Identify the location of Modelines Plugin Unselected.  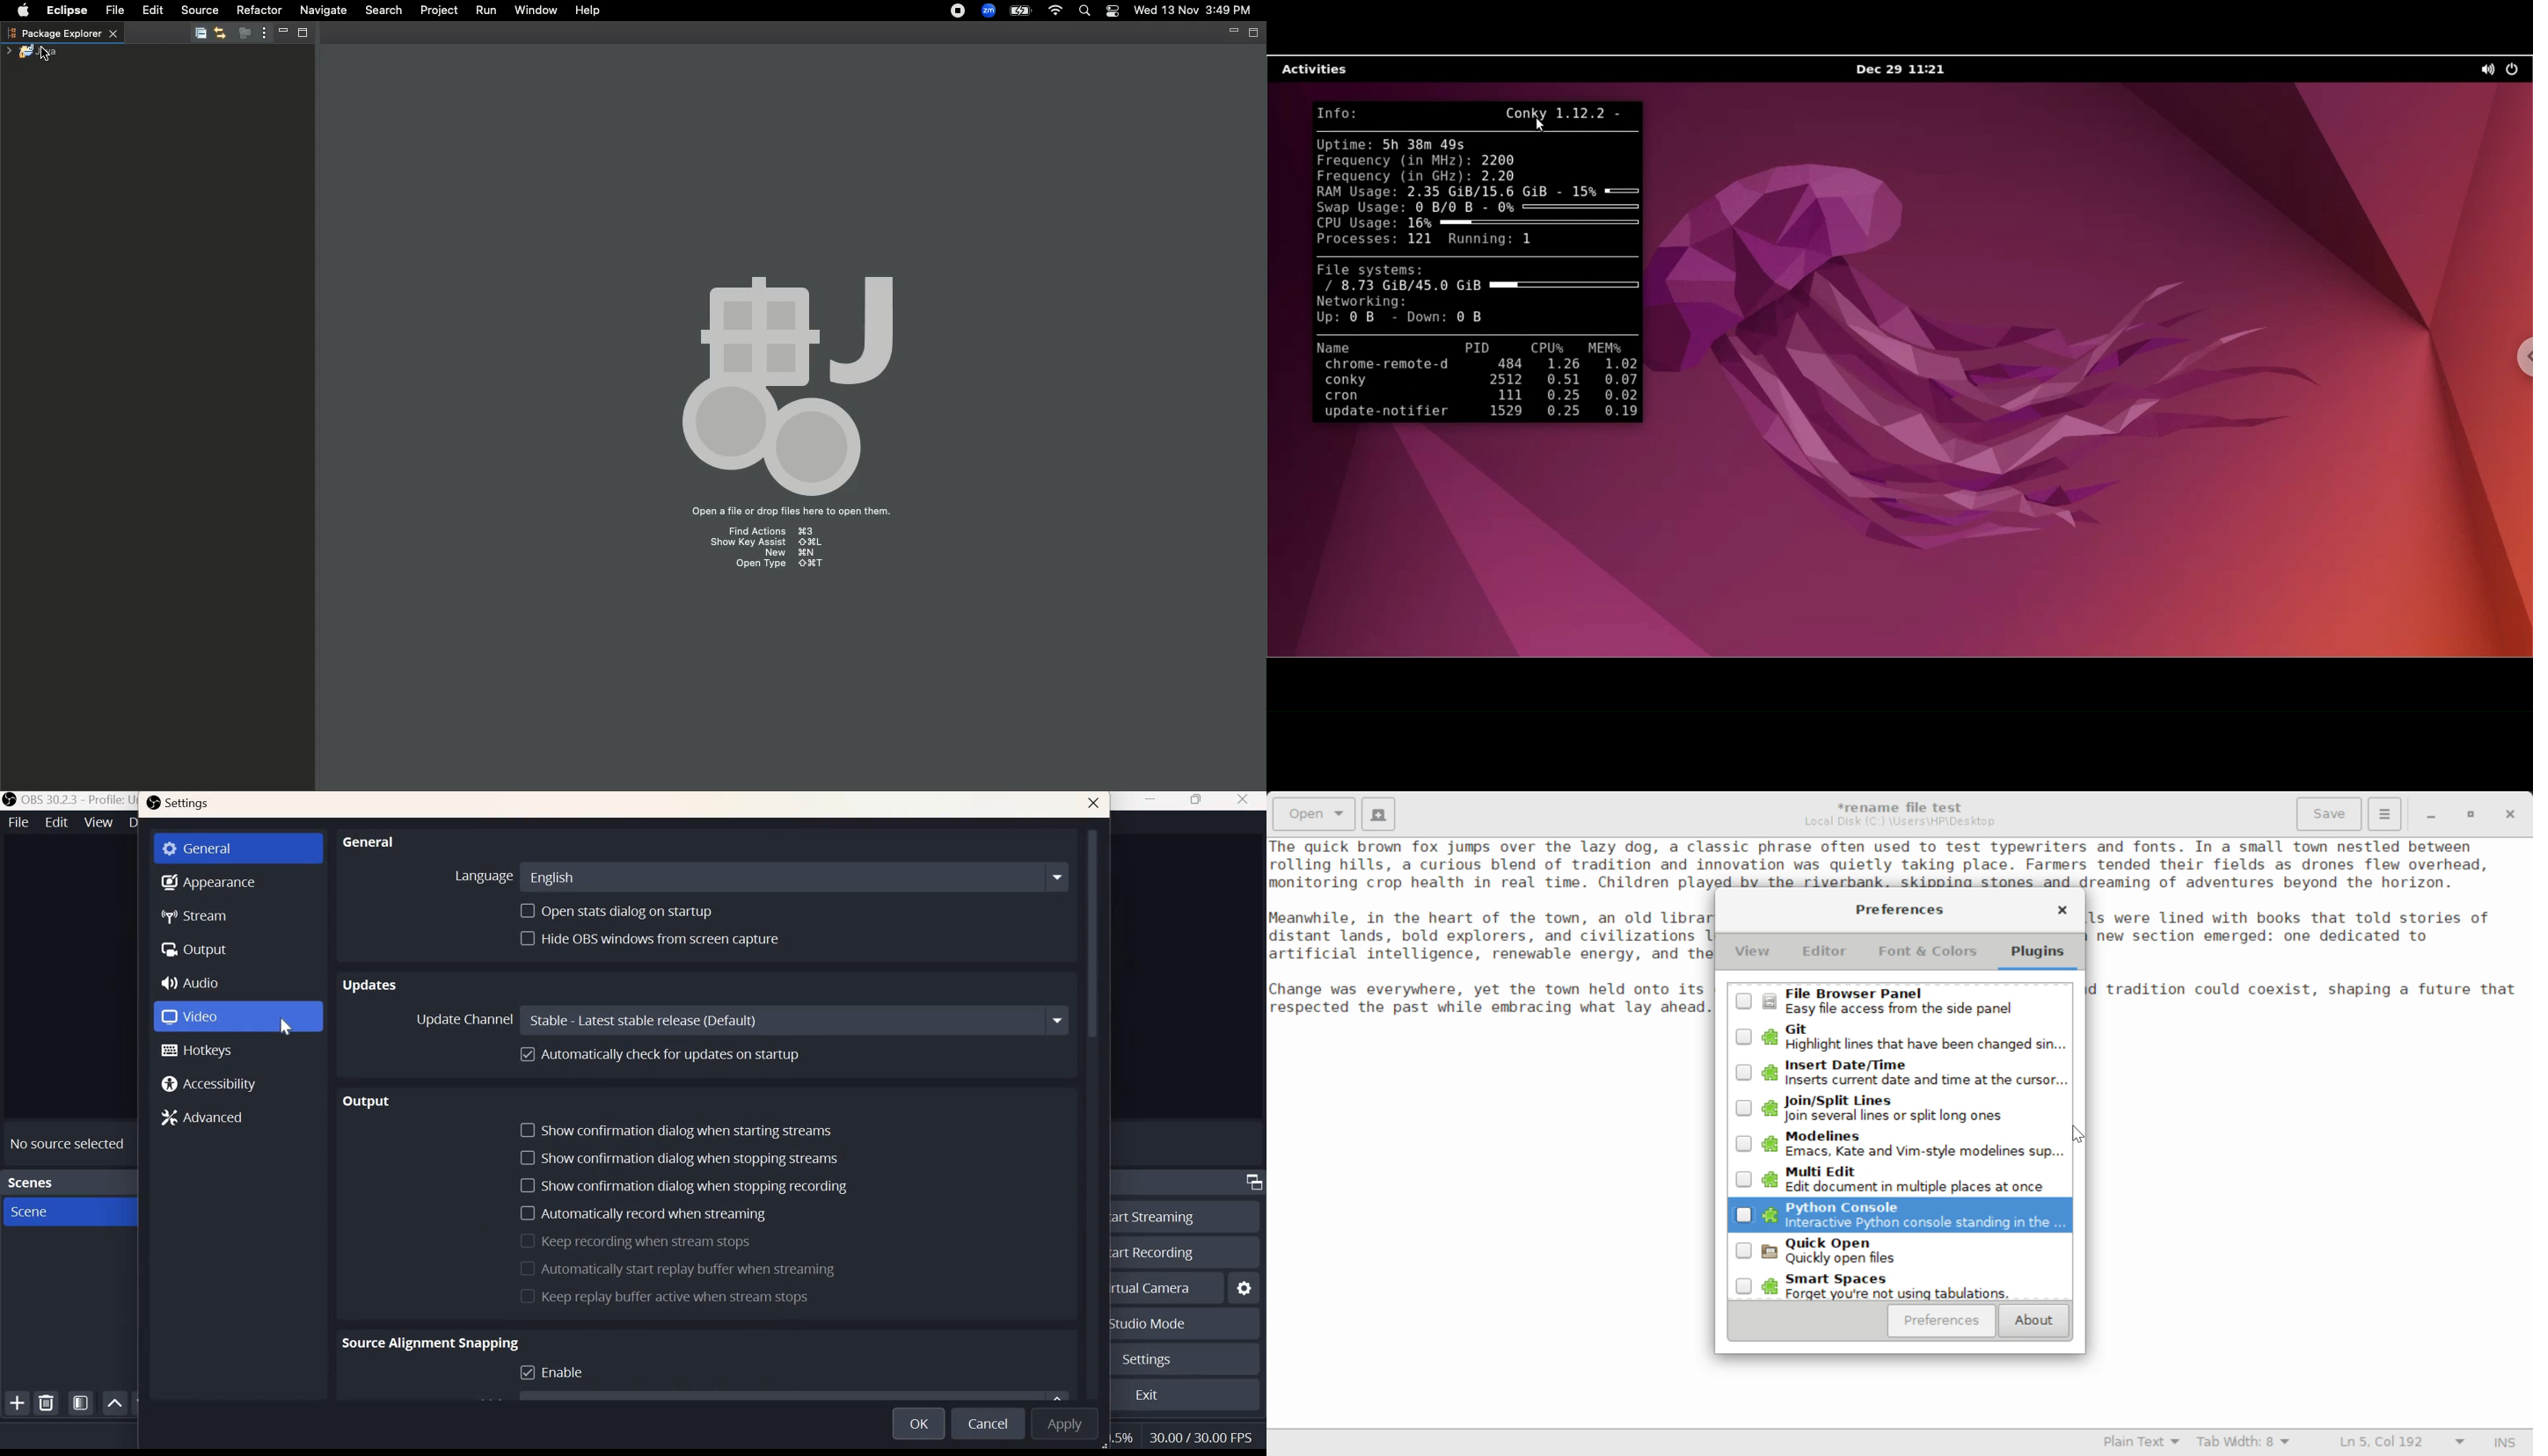
(1896, 1145).